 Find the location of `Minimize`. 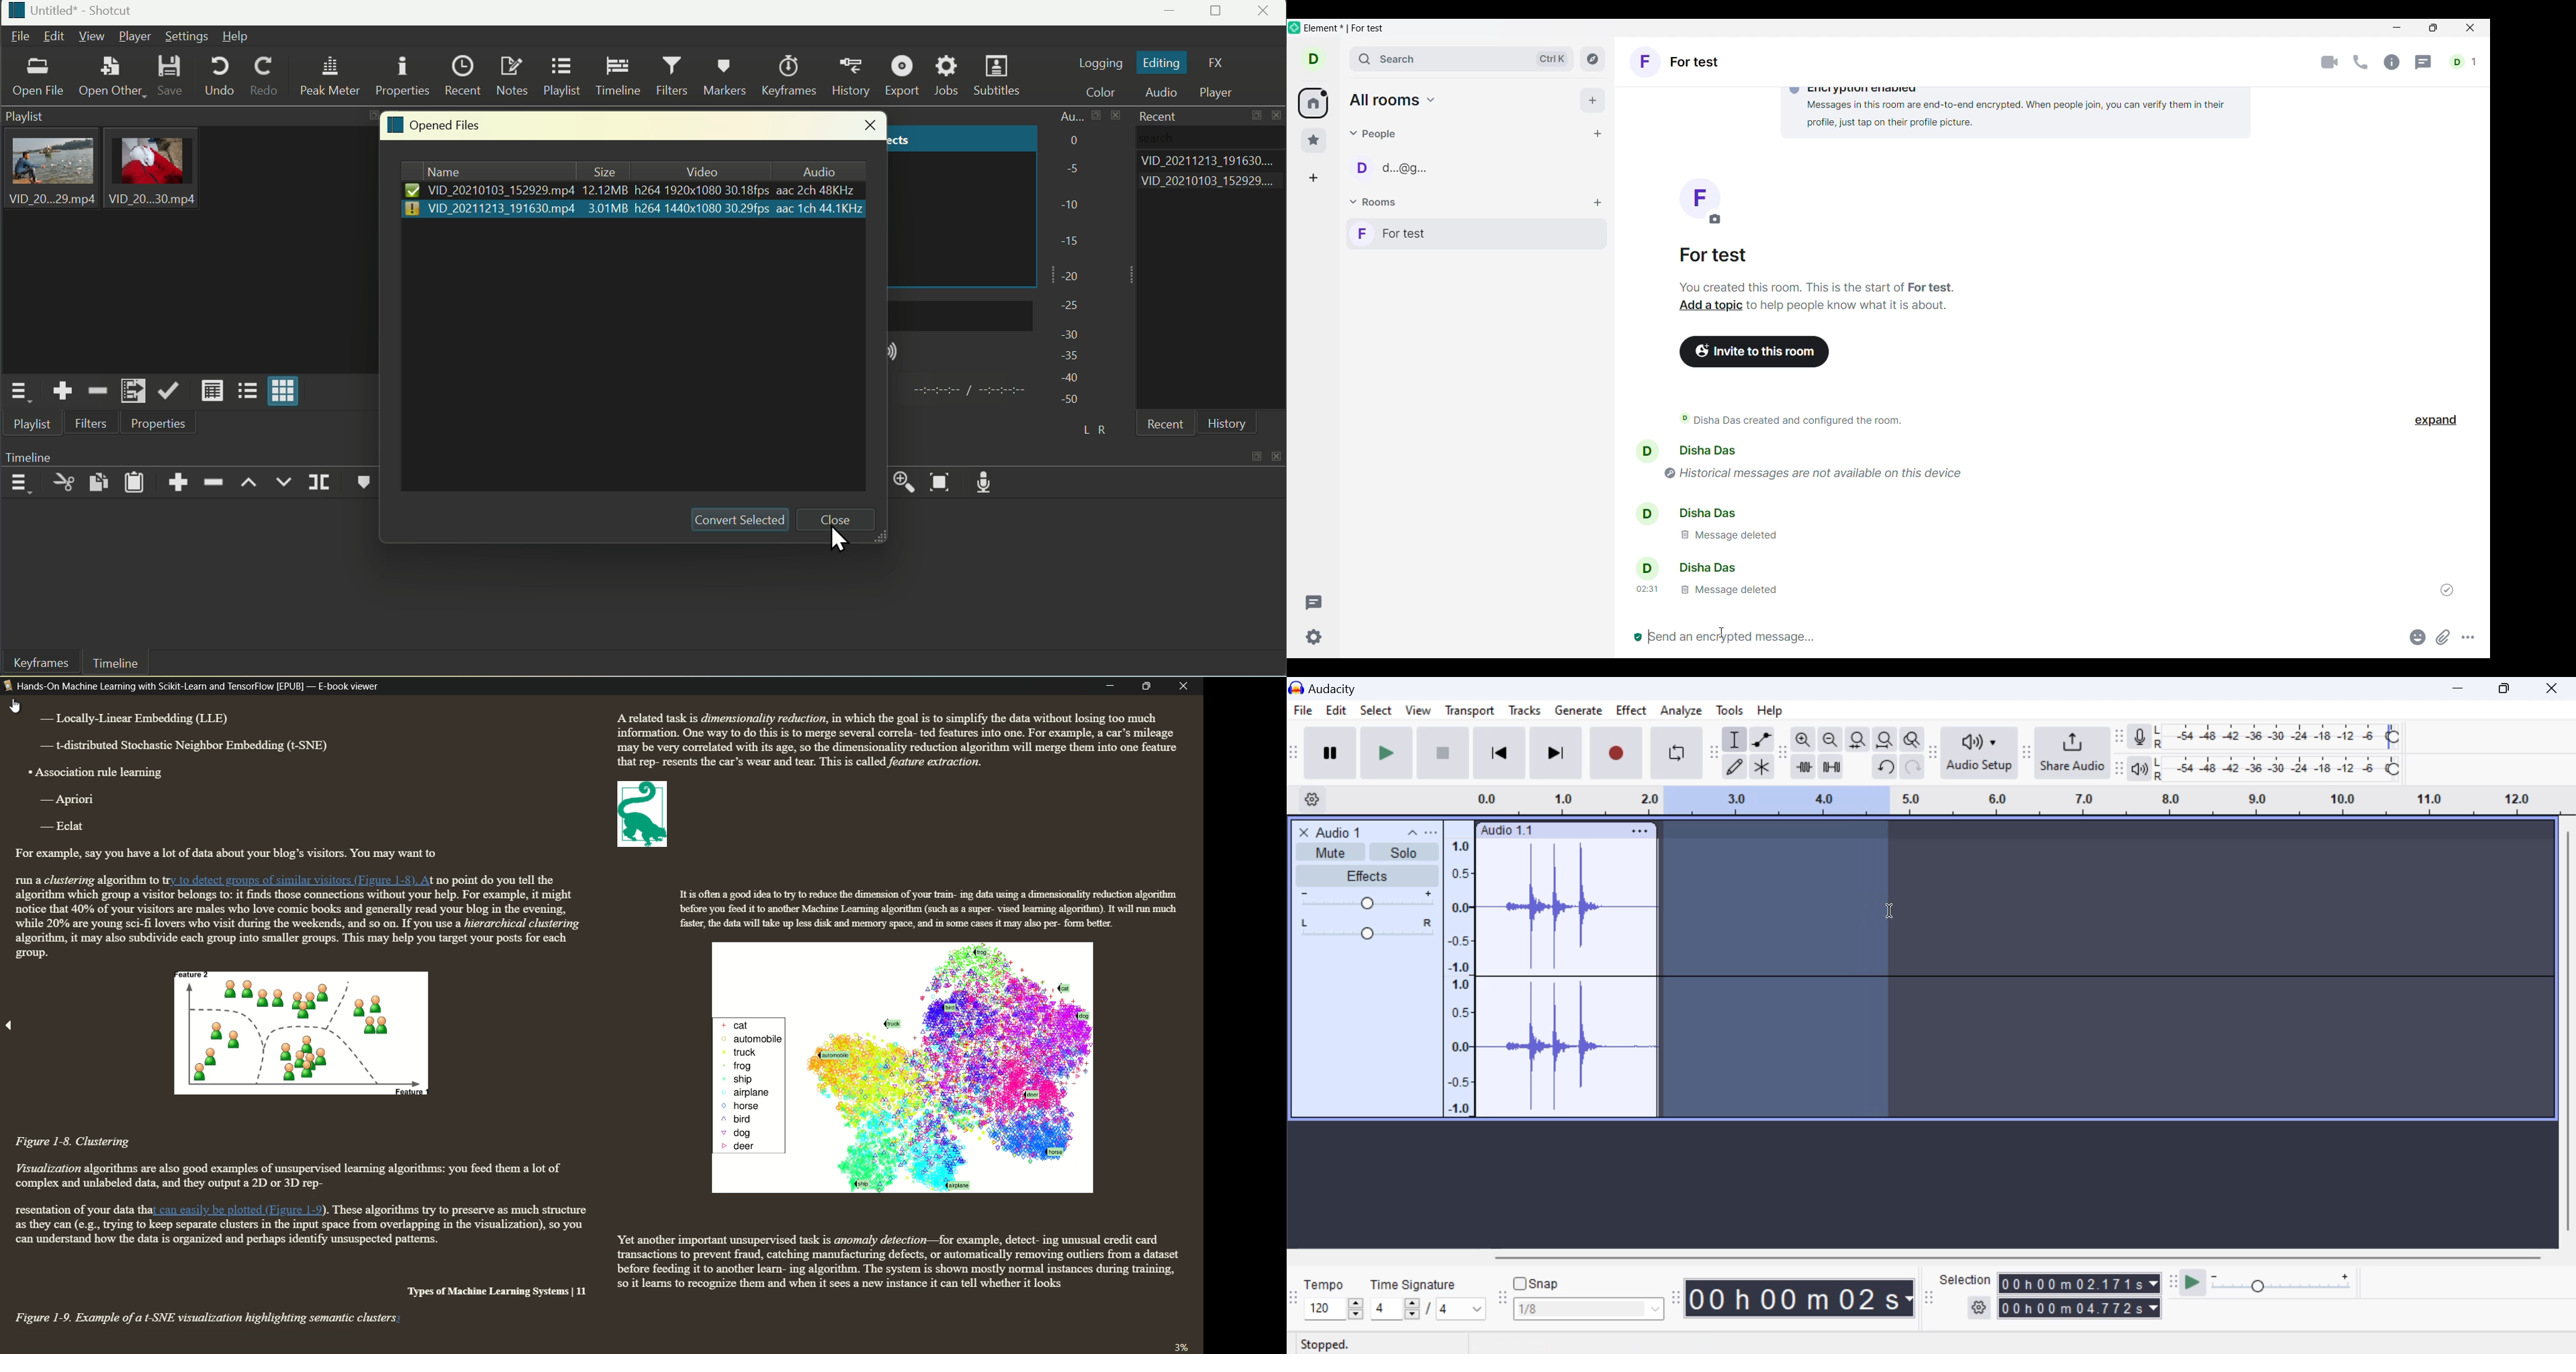

Minimize is located at coordinates (2508, 687).